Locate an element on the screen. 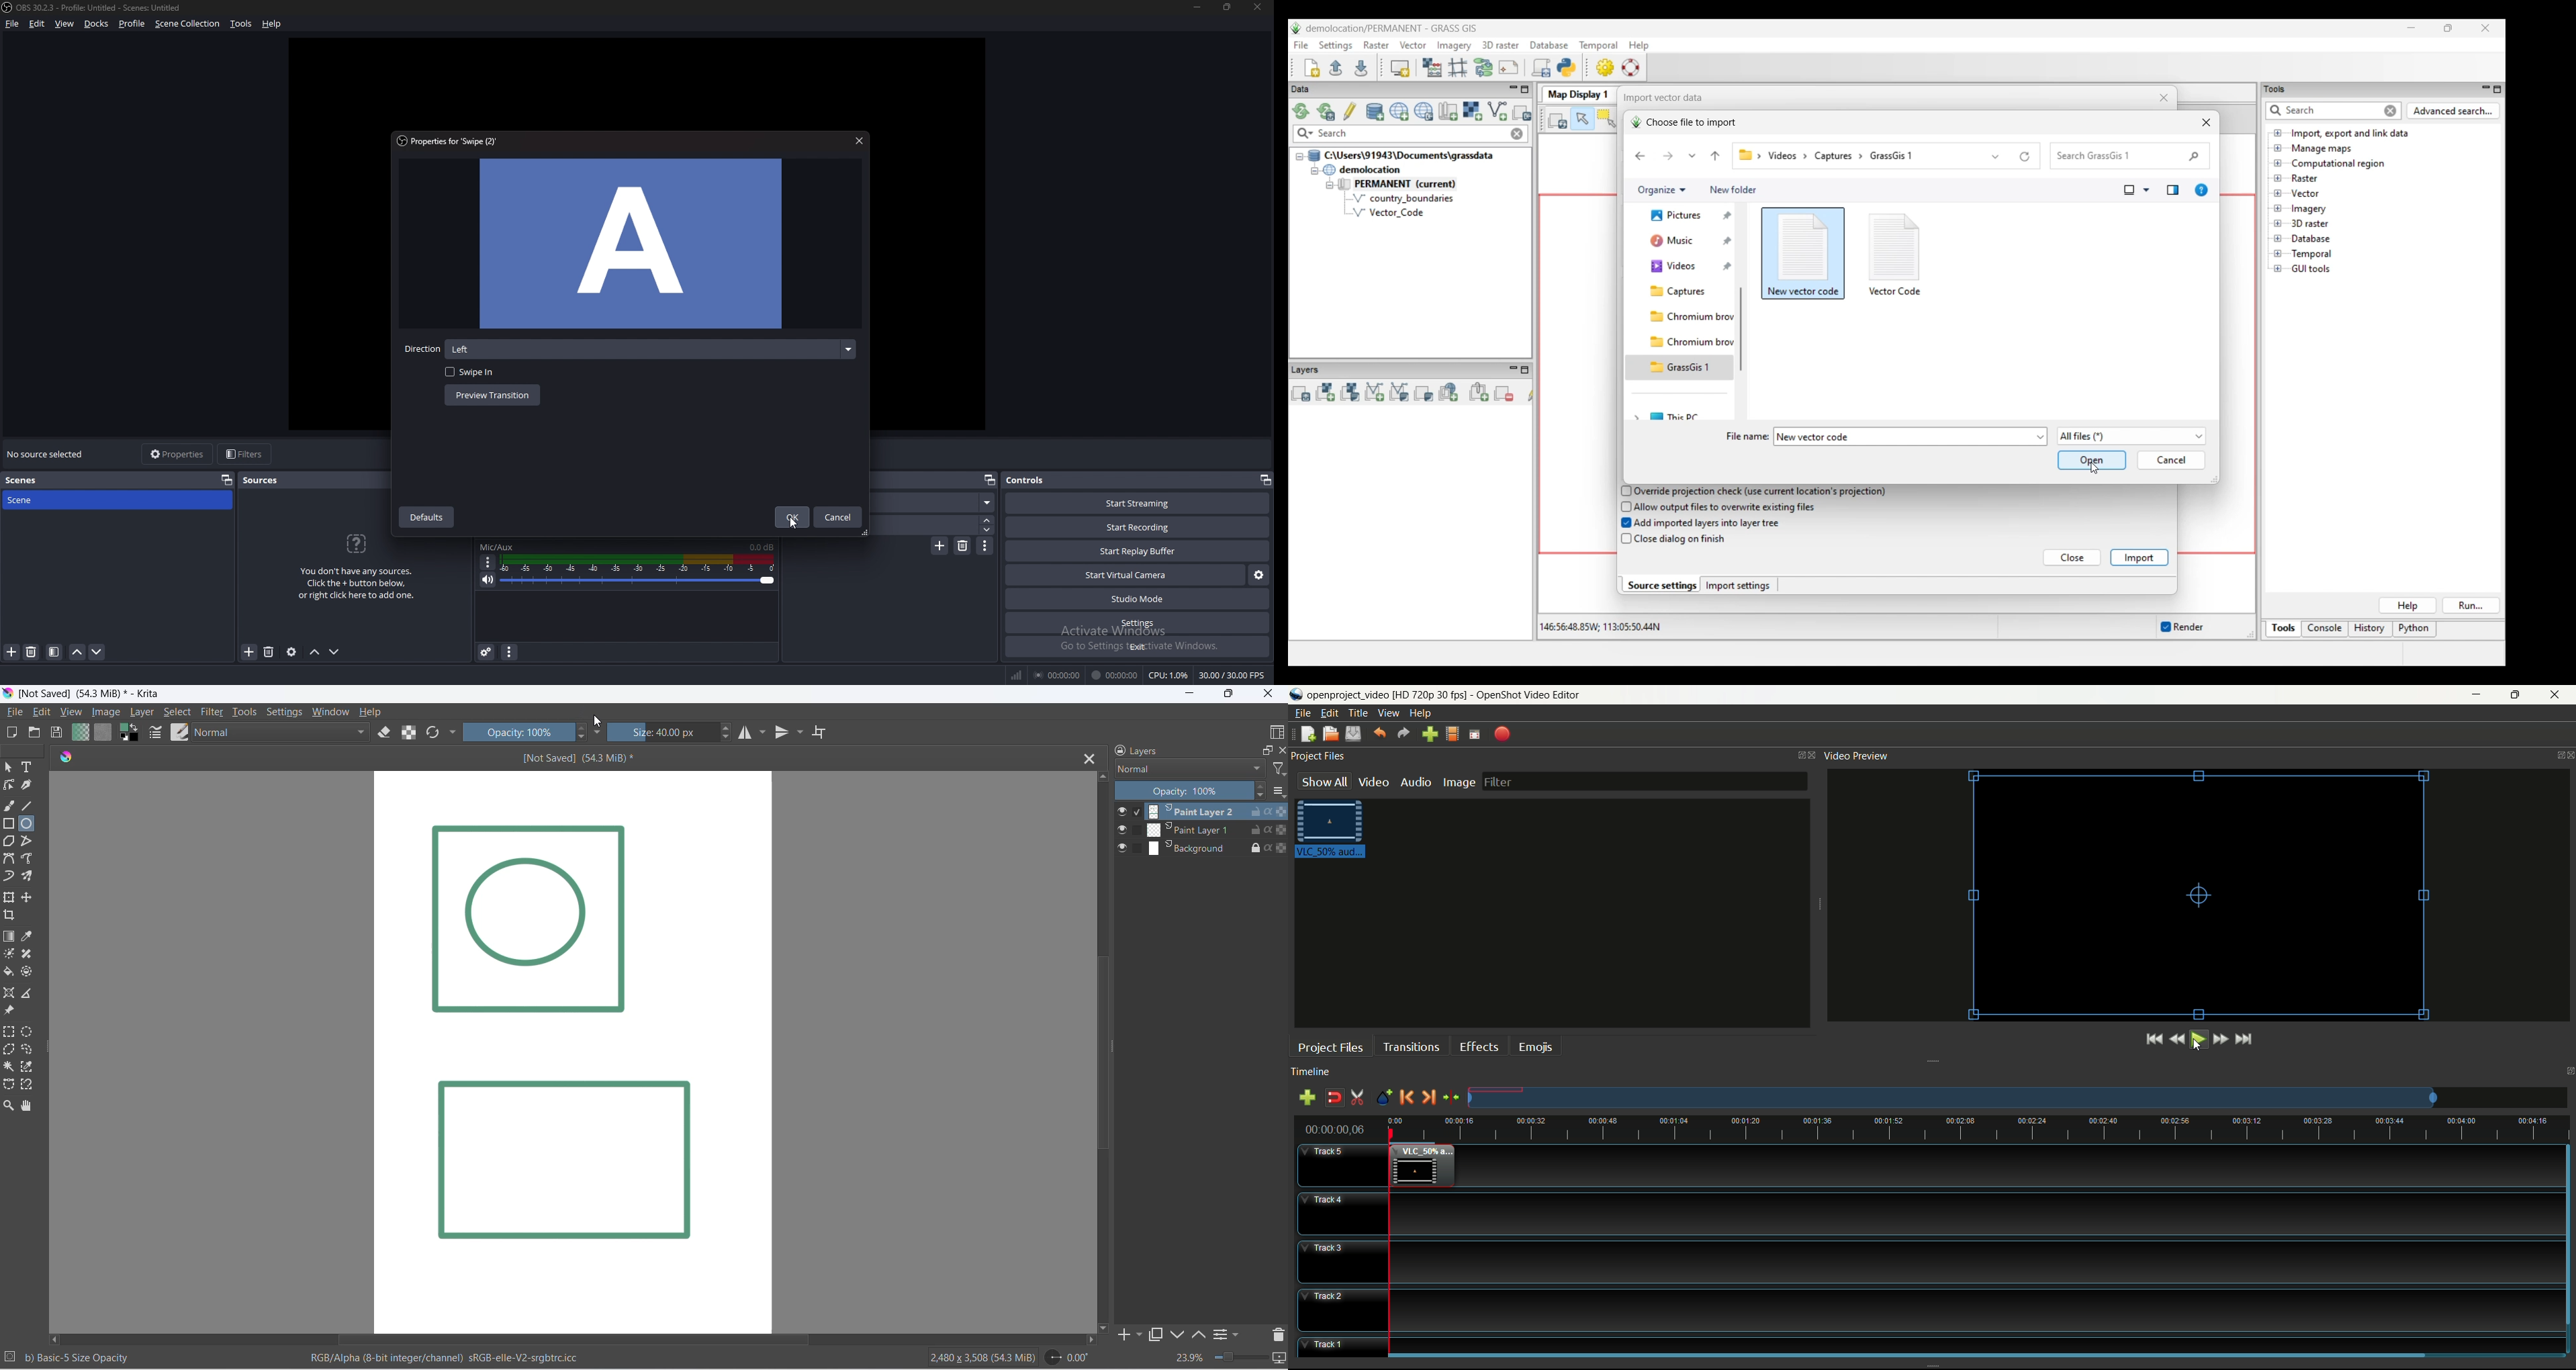 This screenshot has width=2576, height=1372. settings is located at coordinates (286, 713).